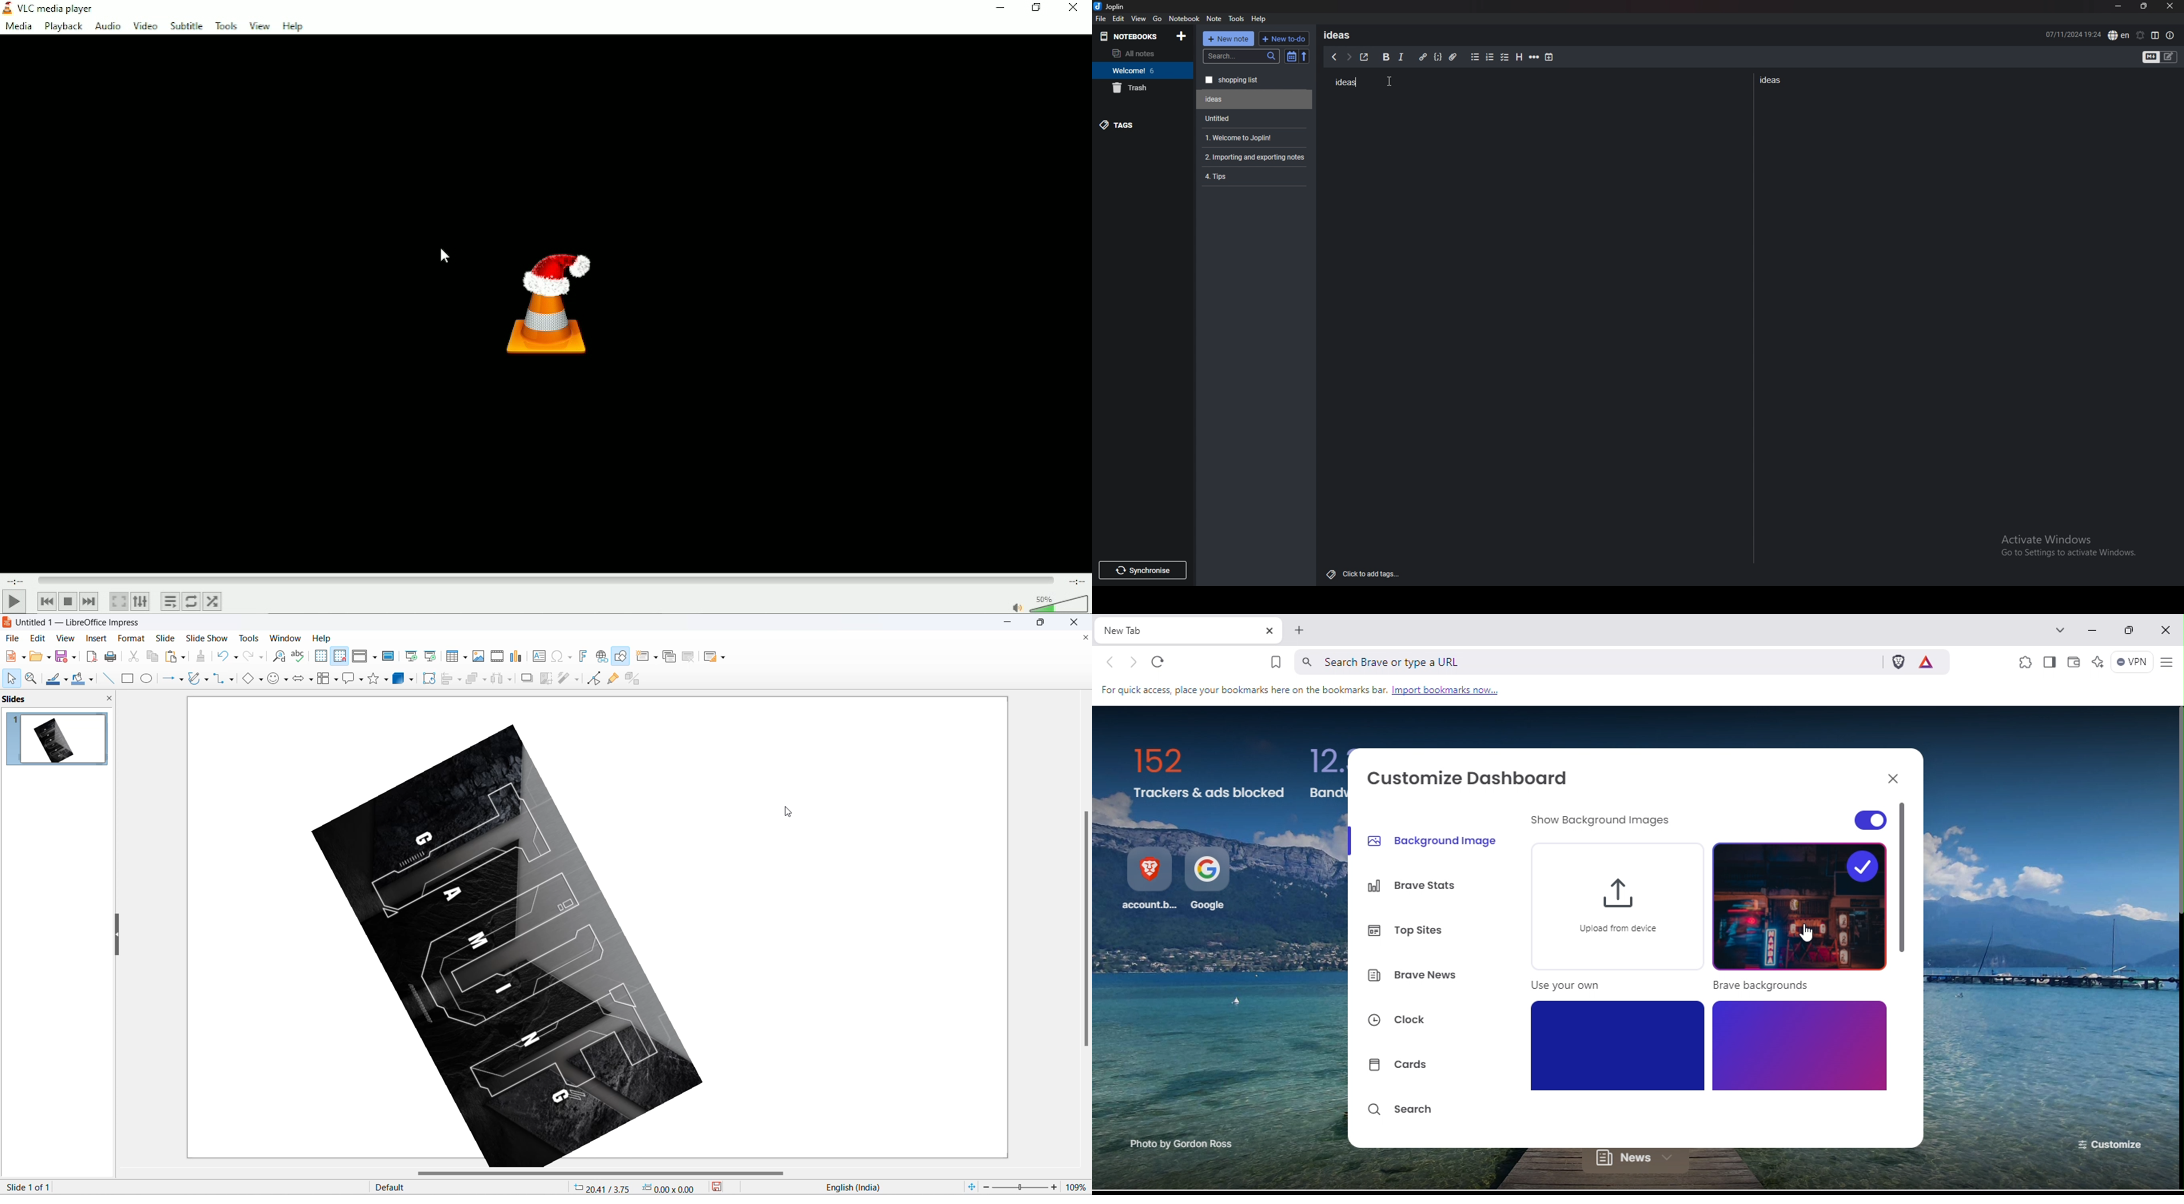 This screenshot has height=1204, width=2184. I want to click on filter options, so click(576, 679).